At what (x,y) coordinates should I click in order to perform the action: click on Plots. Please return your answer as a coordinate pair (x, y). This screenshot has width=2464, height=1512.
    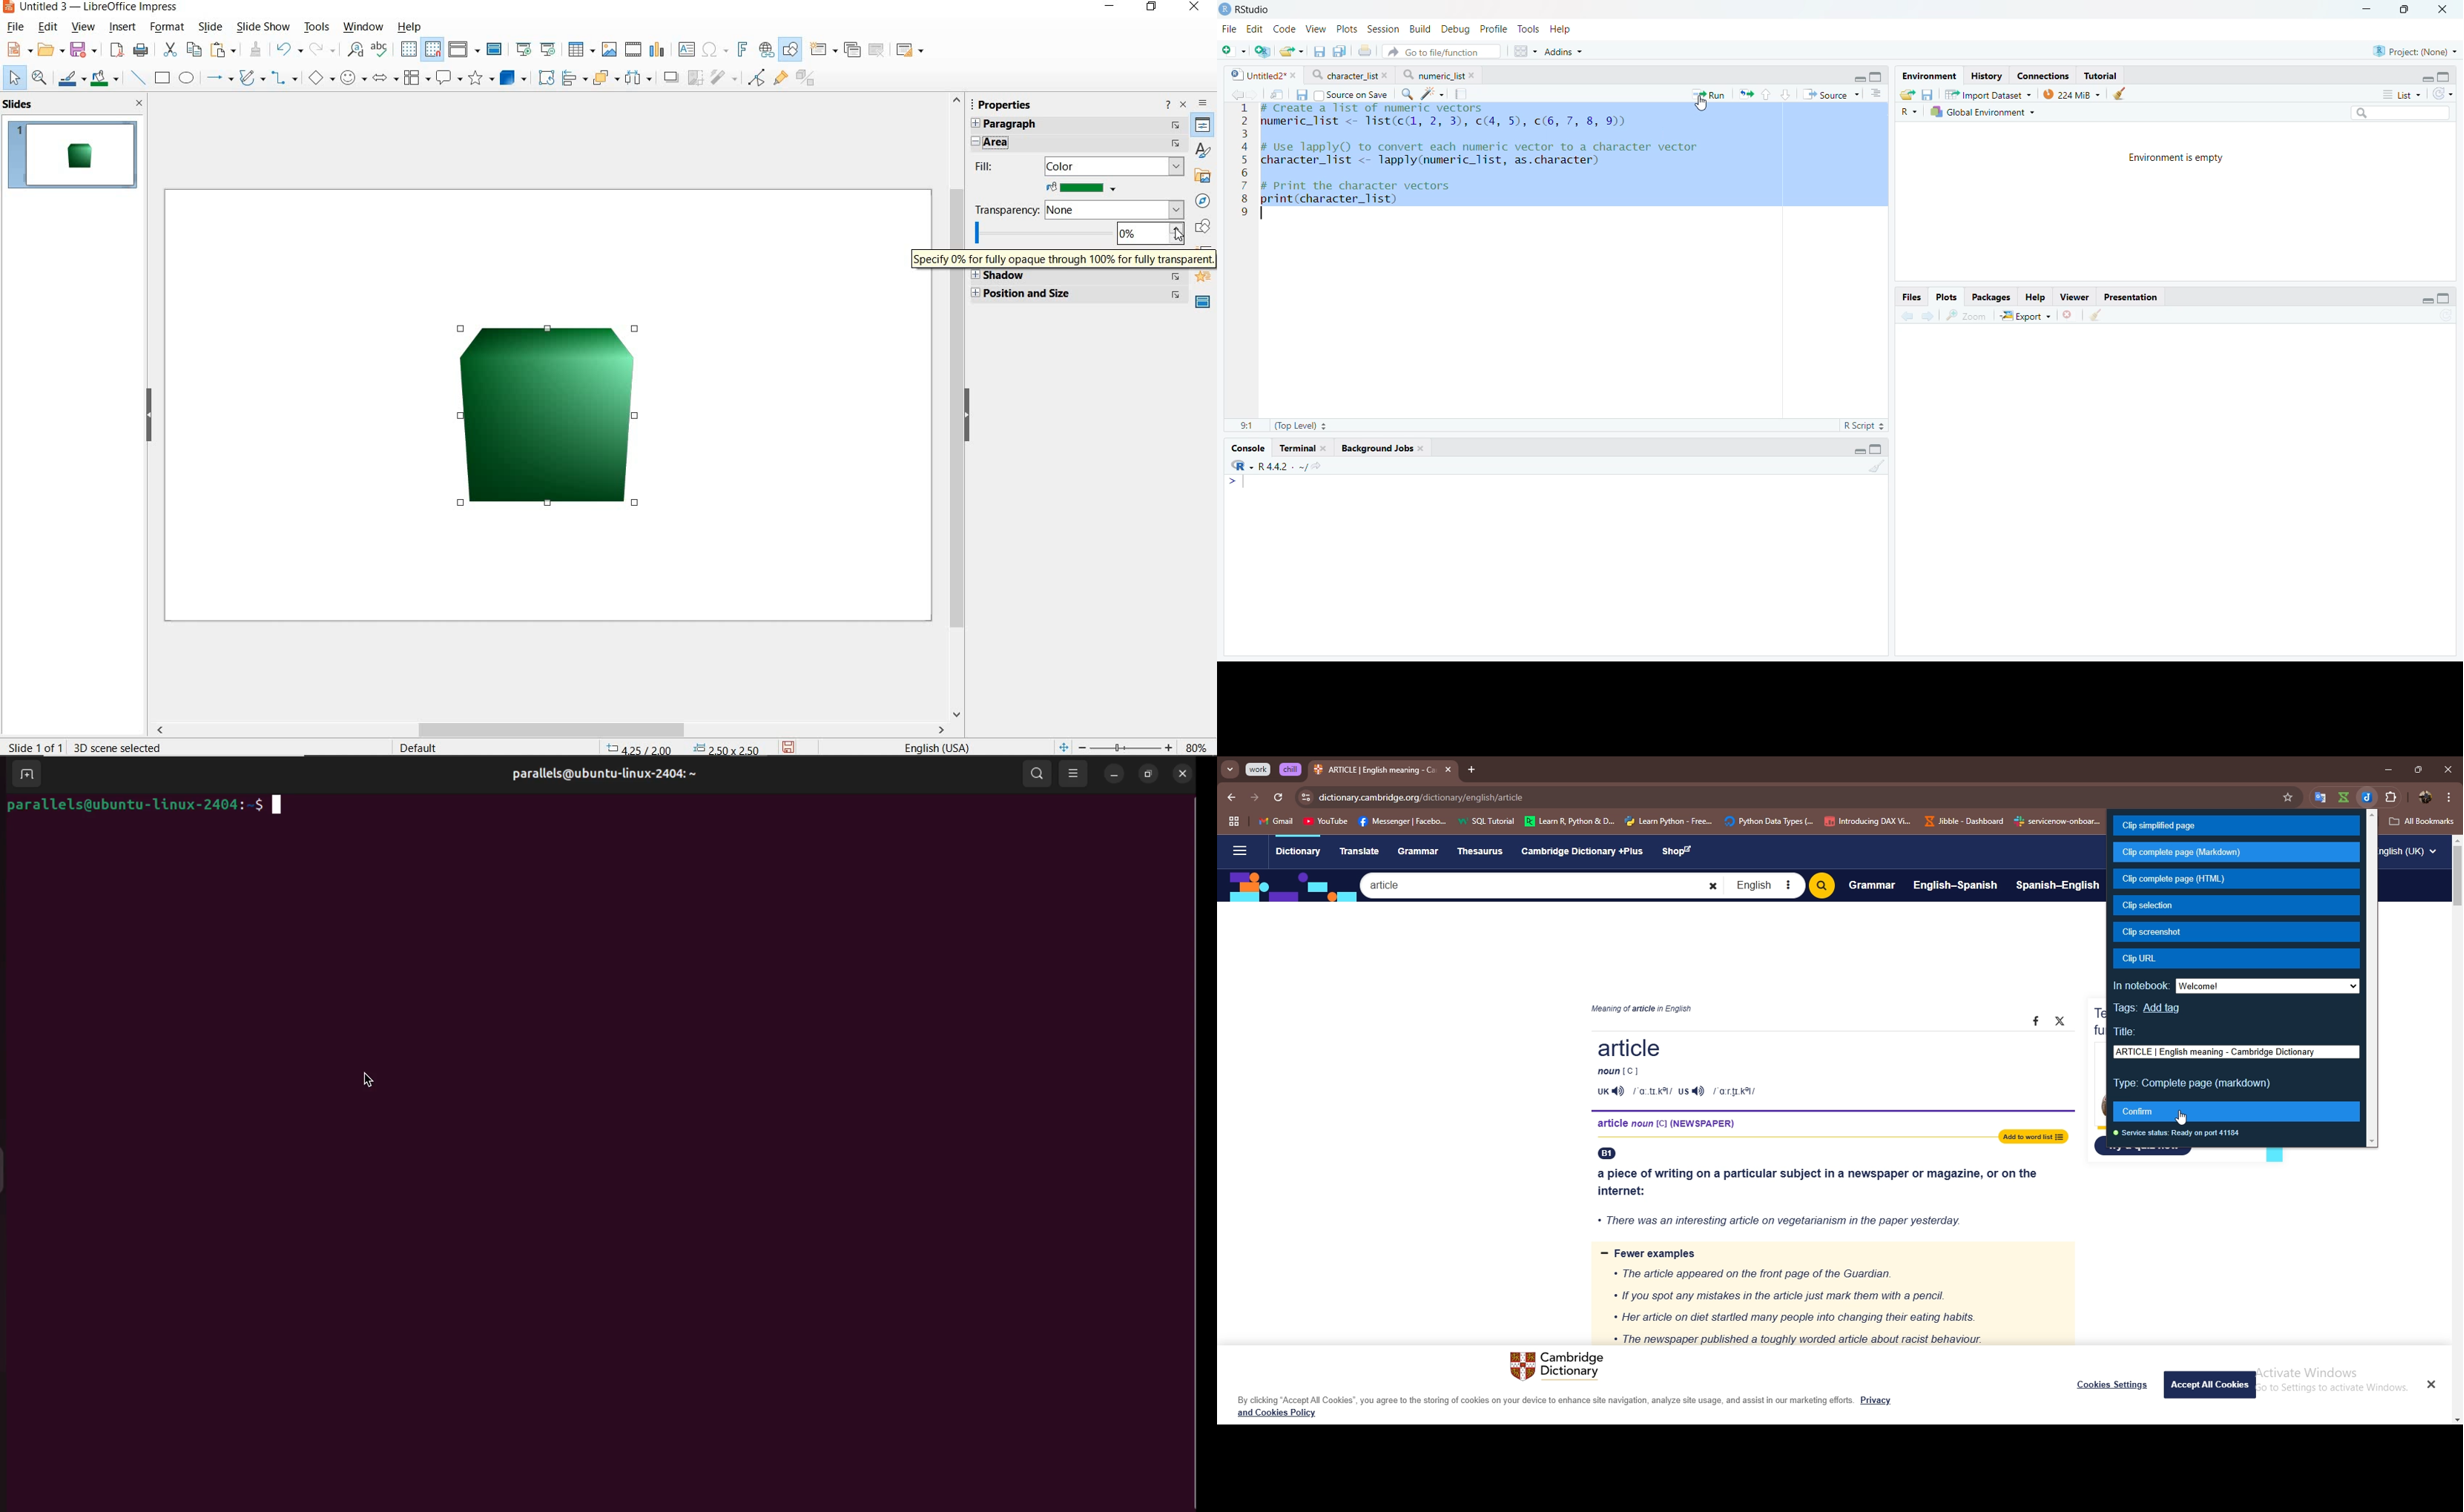
    Looking at the image, I should click on (1349, 28).